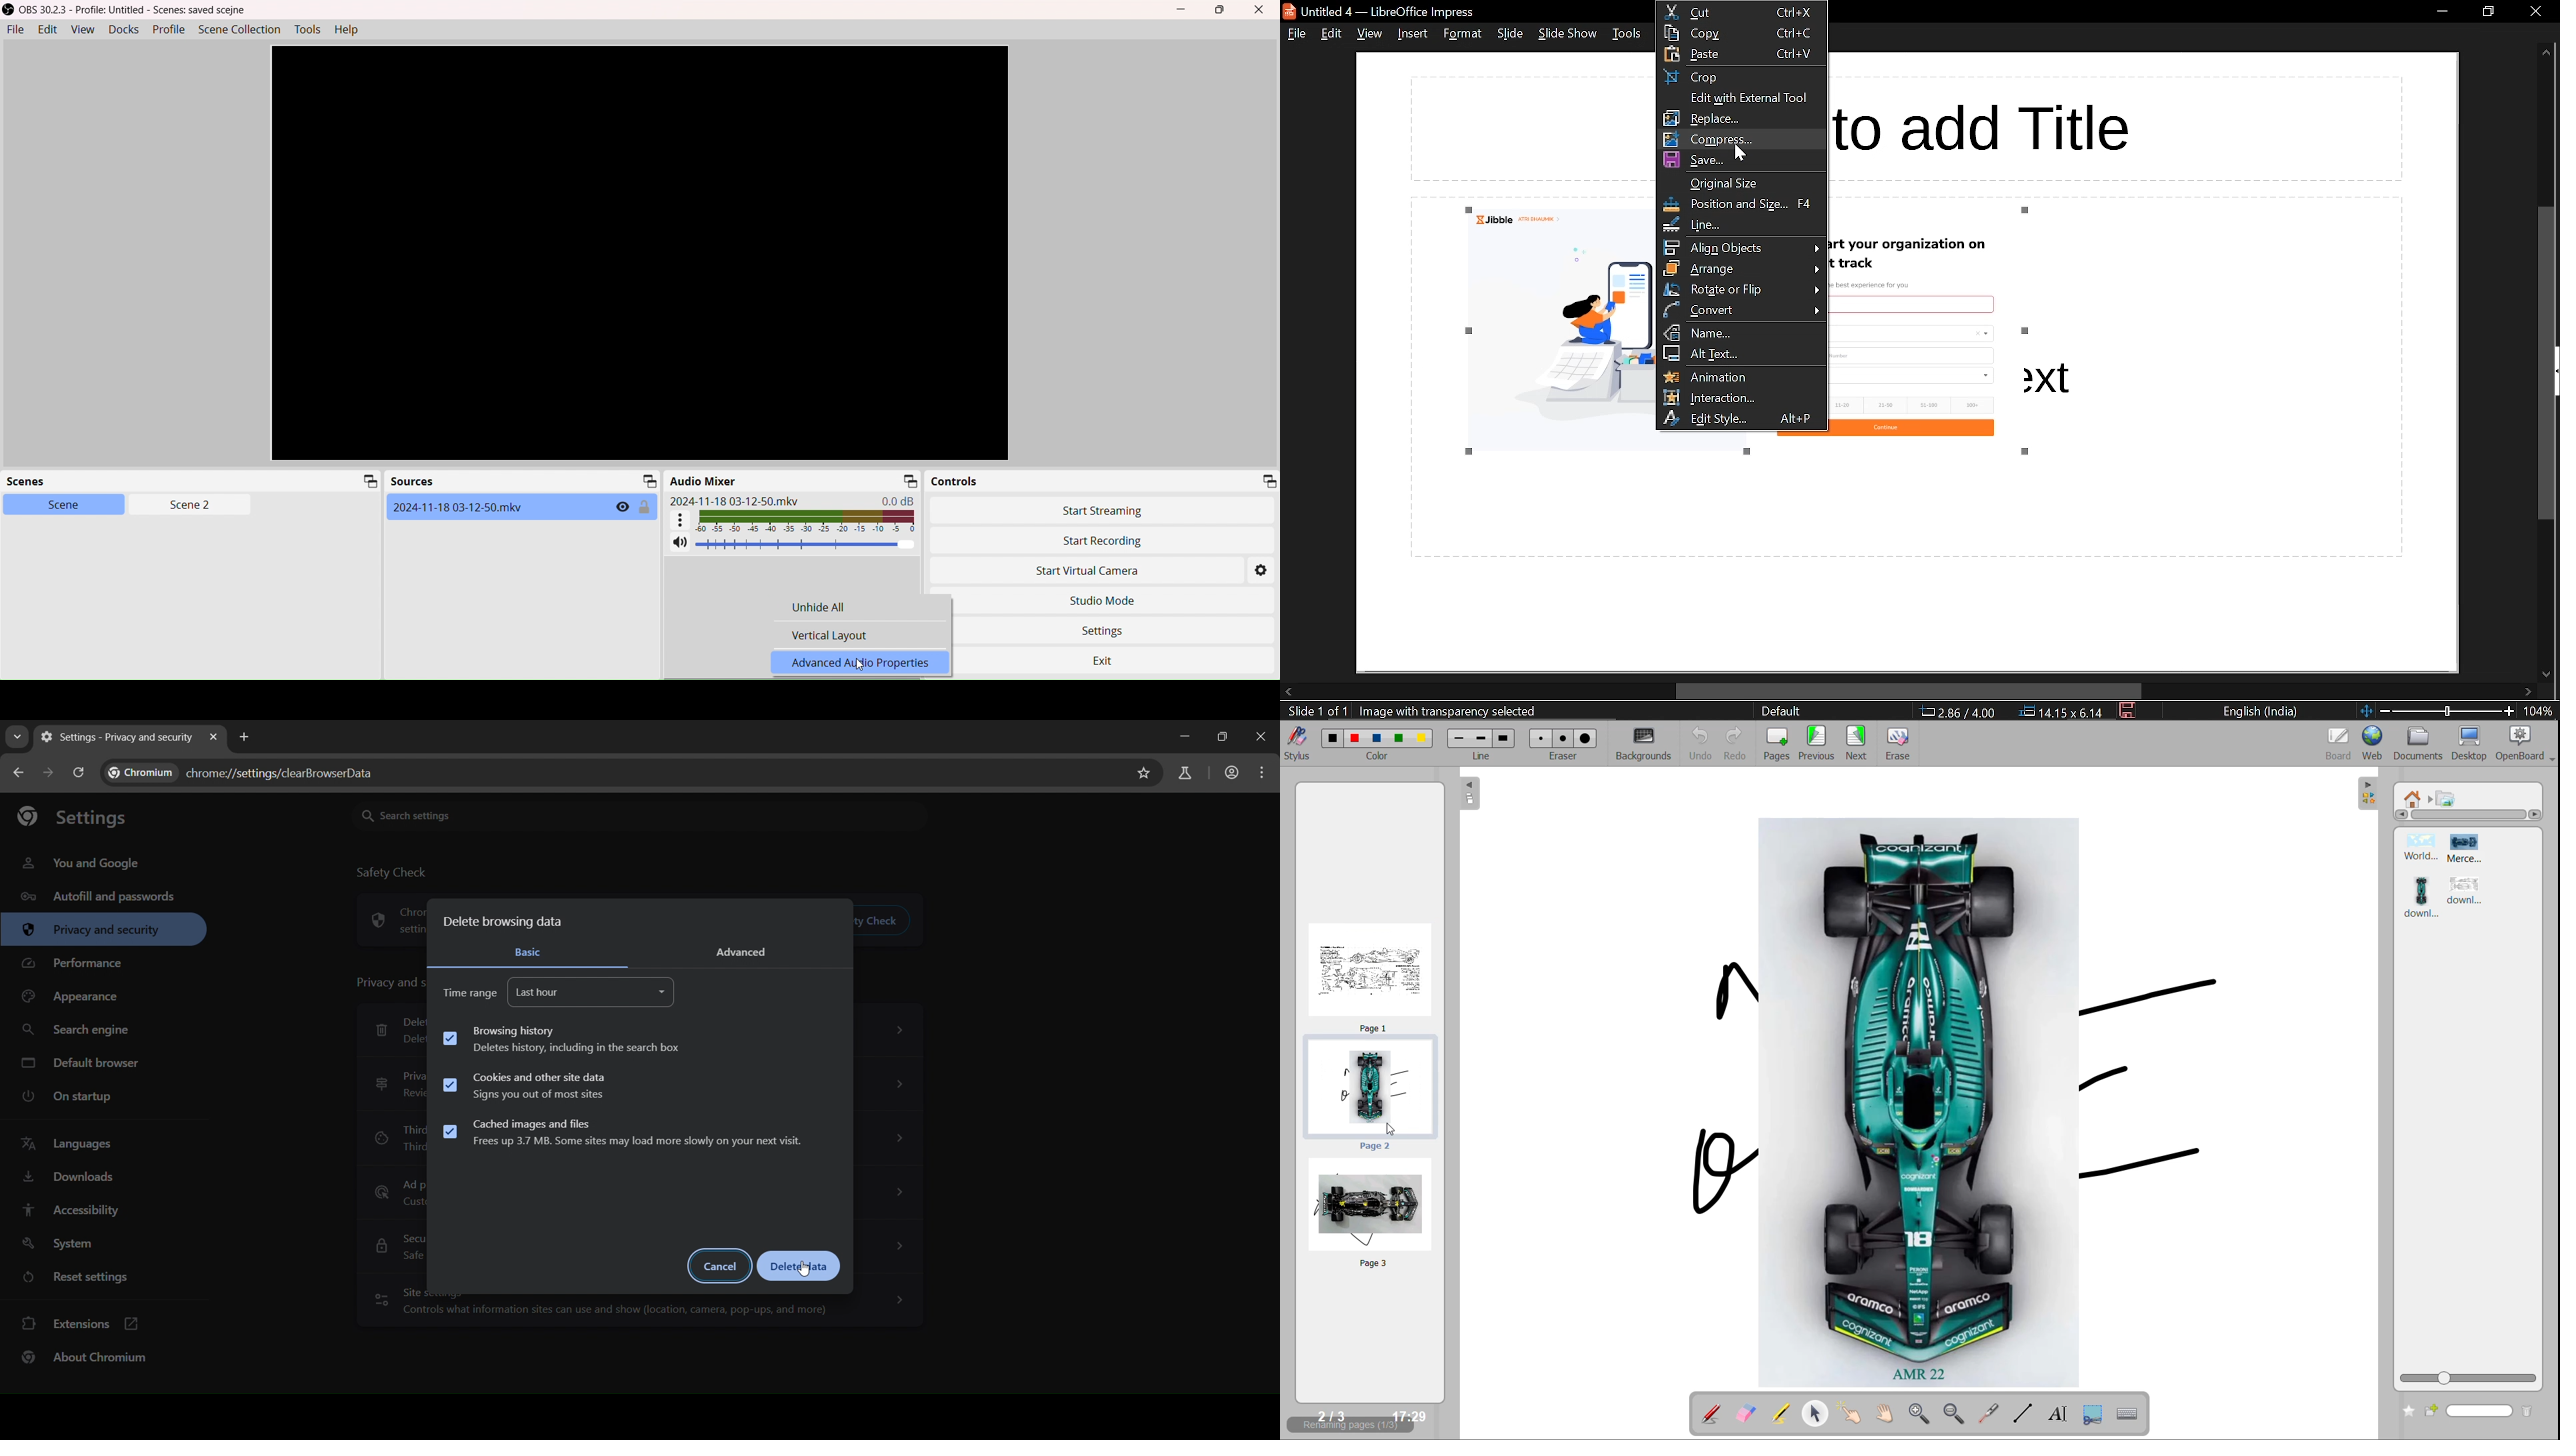 Image resolution: width=2576 pixels, height=1456 pixels. Describe the element at coordinates (2129, 711) in the screenshot. I see `save` at that location.